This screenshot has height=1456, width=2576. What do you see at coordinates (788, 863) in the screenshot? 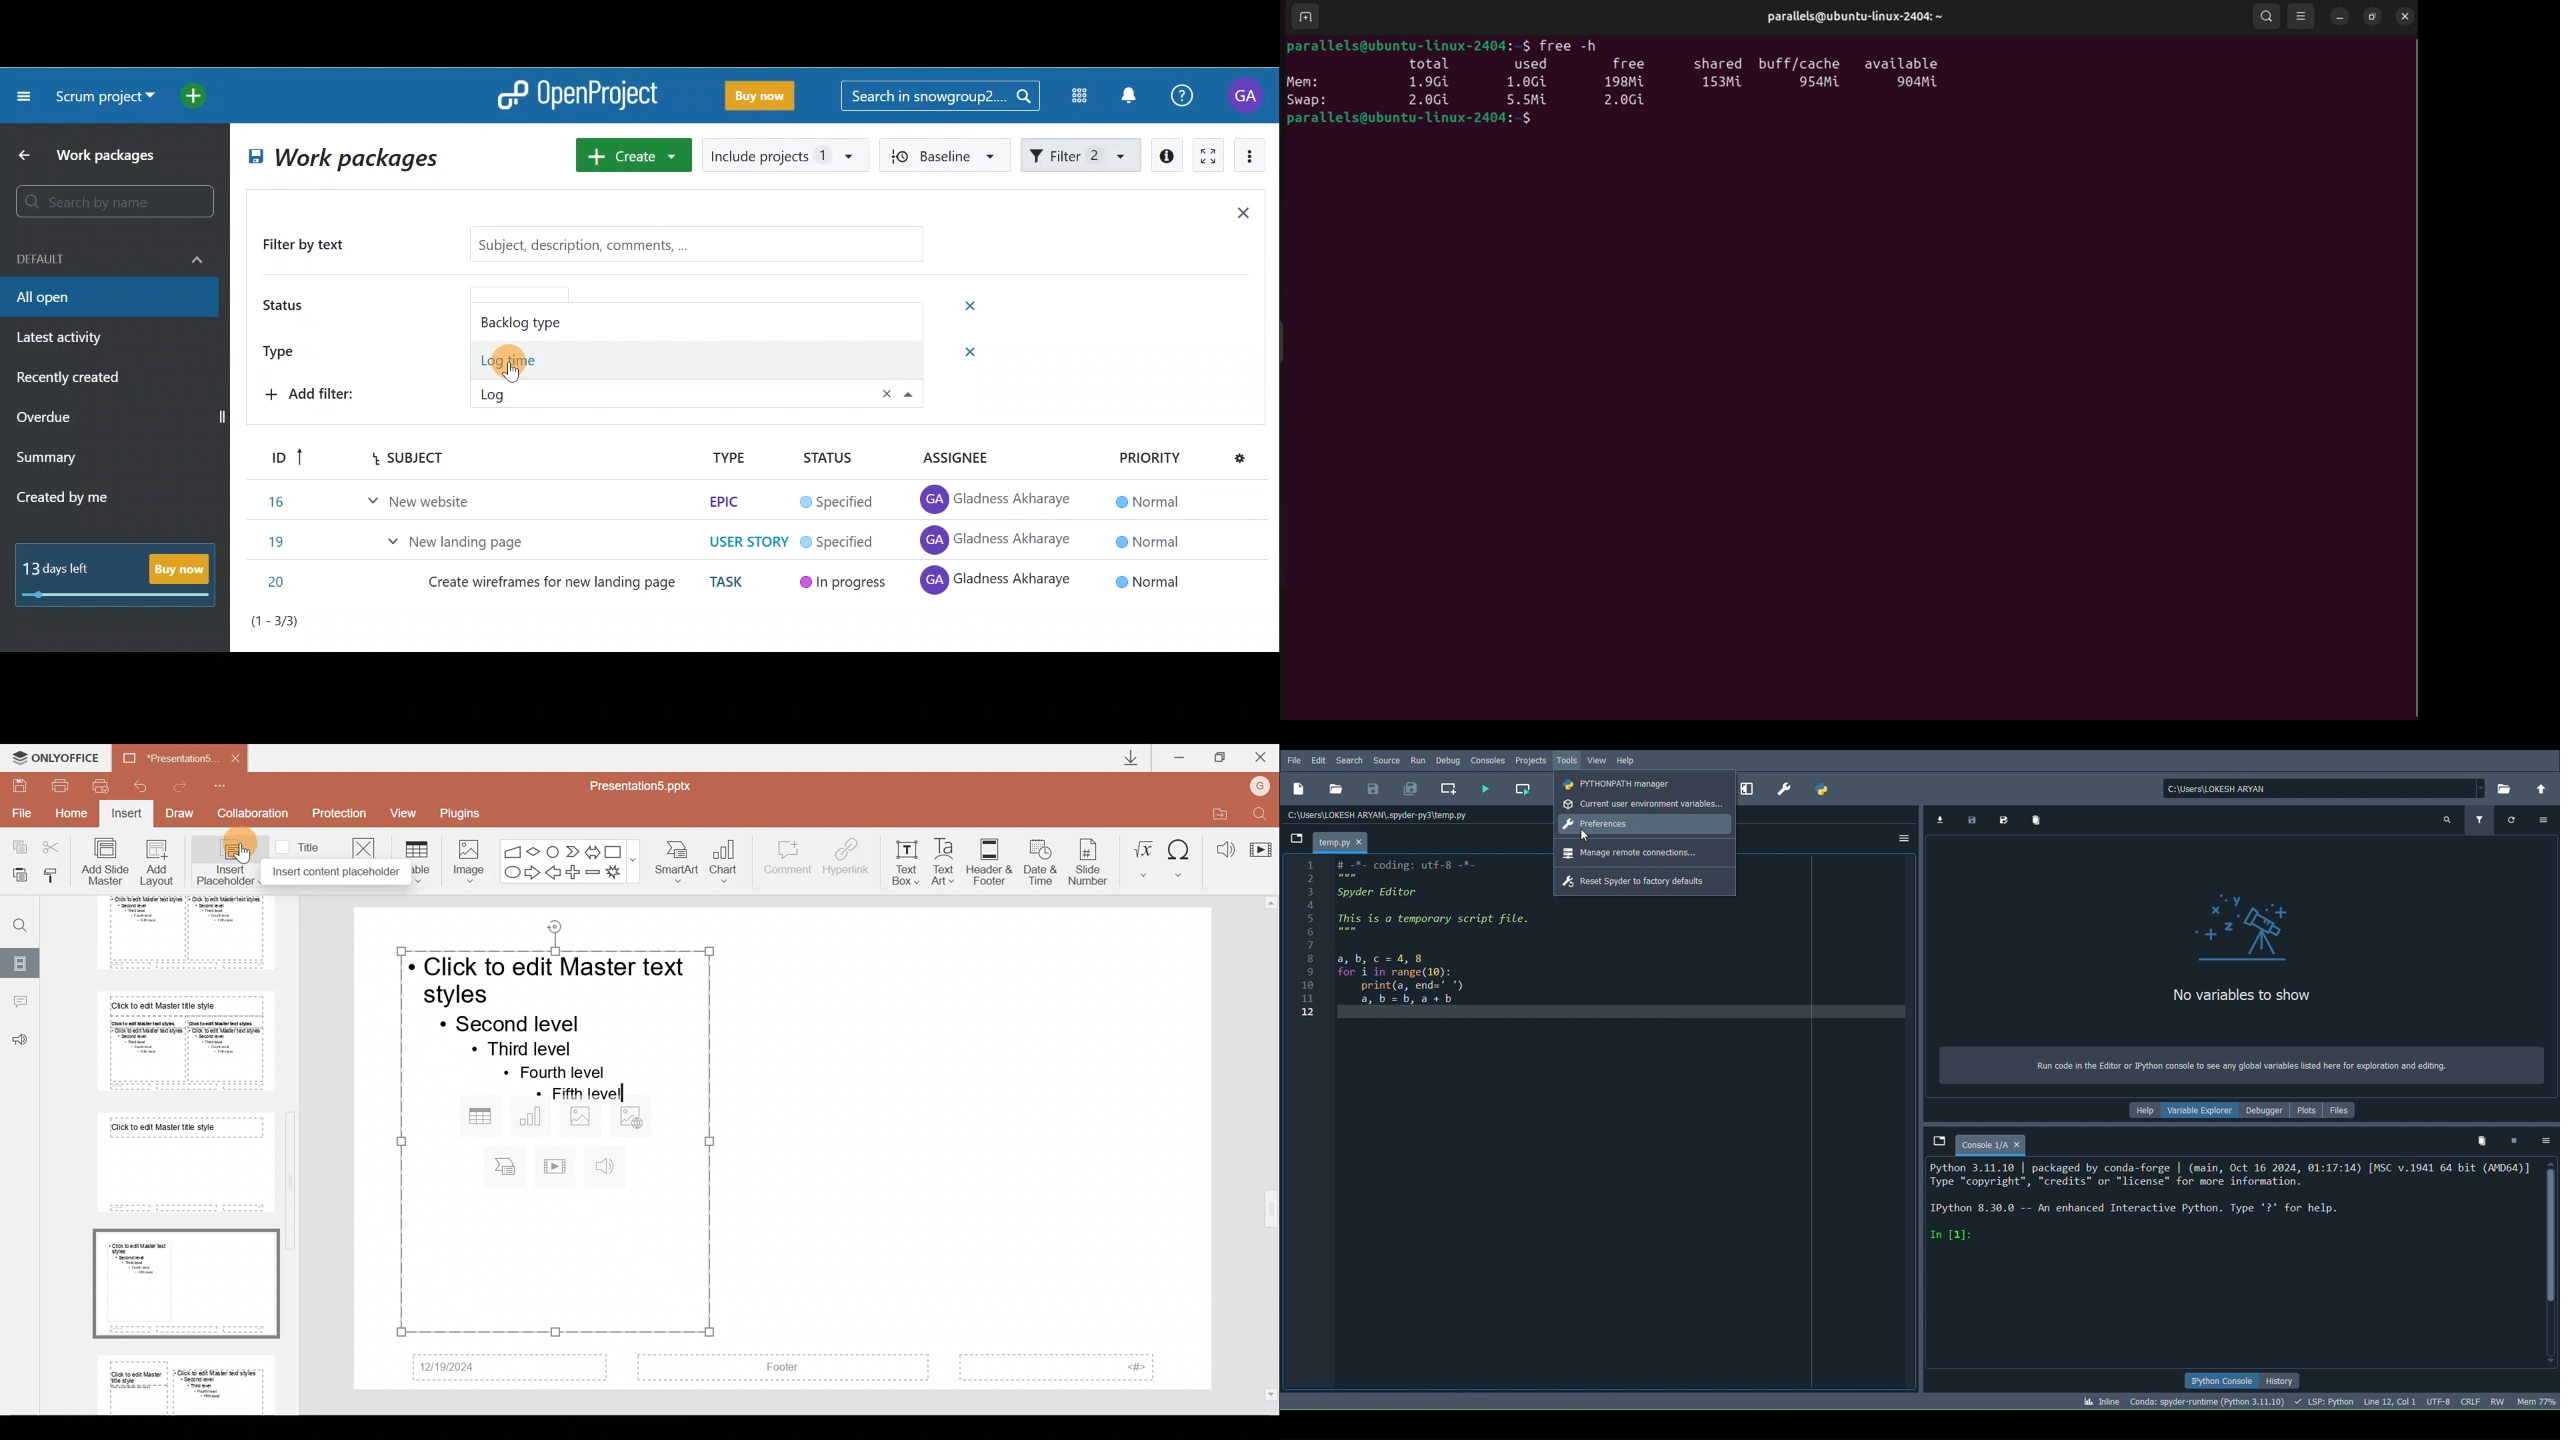
I see `Comment` at bounding box center [788, 863].